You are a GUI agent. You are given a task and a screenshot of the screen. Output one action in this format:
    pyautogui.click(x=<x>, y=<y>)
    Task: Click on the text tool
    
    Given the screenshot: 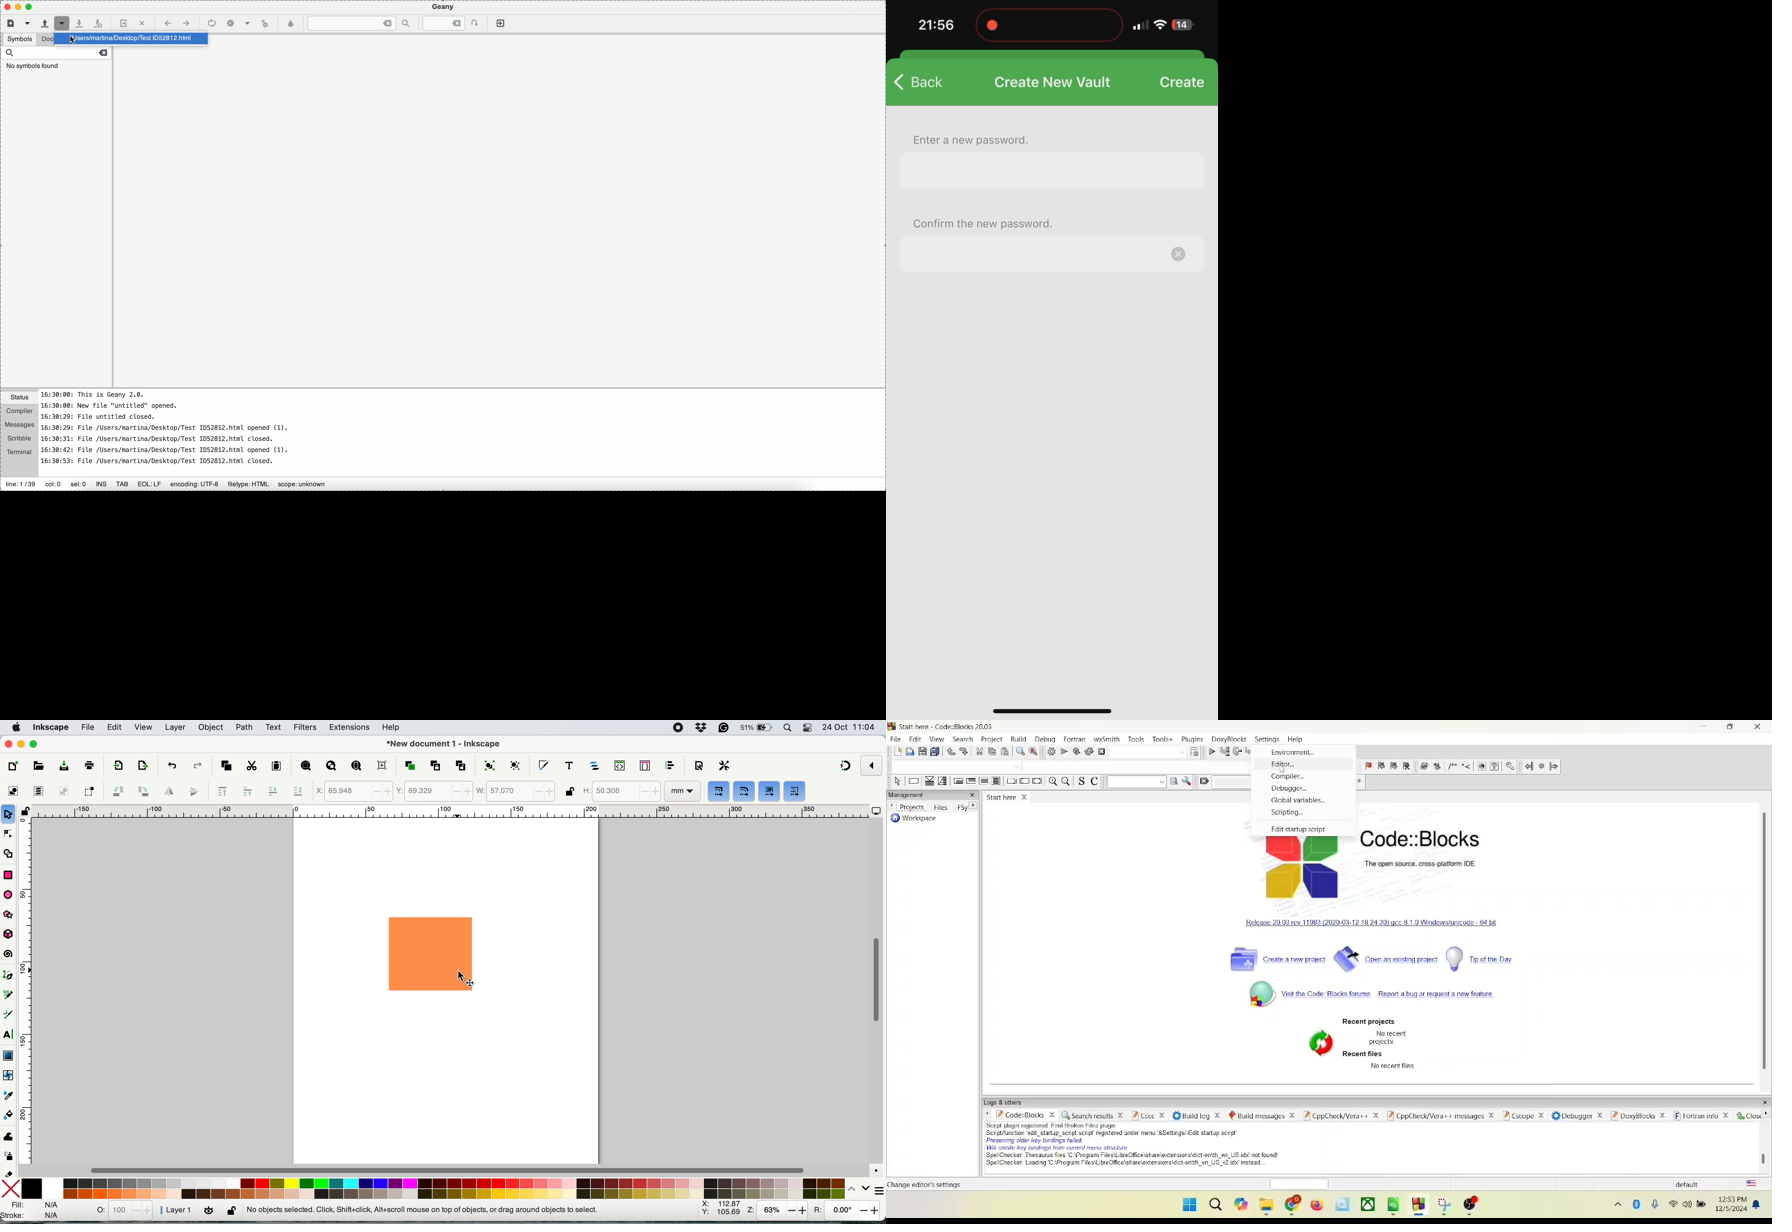 What is the action you would take?
    pyautogui.click(x=9, y=1035)
    